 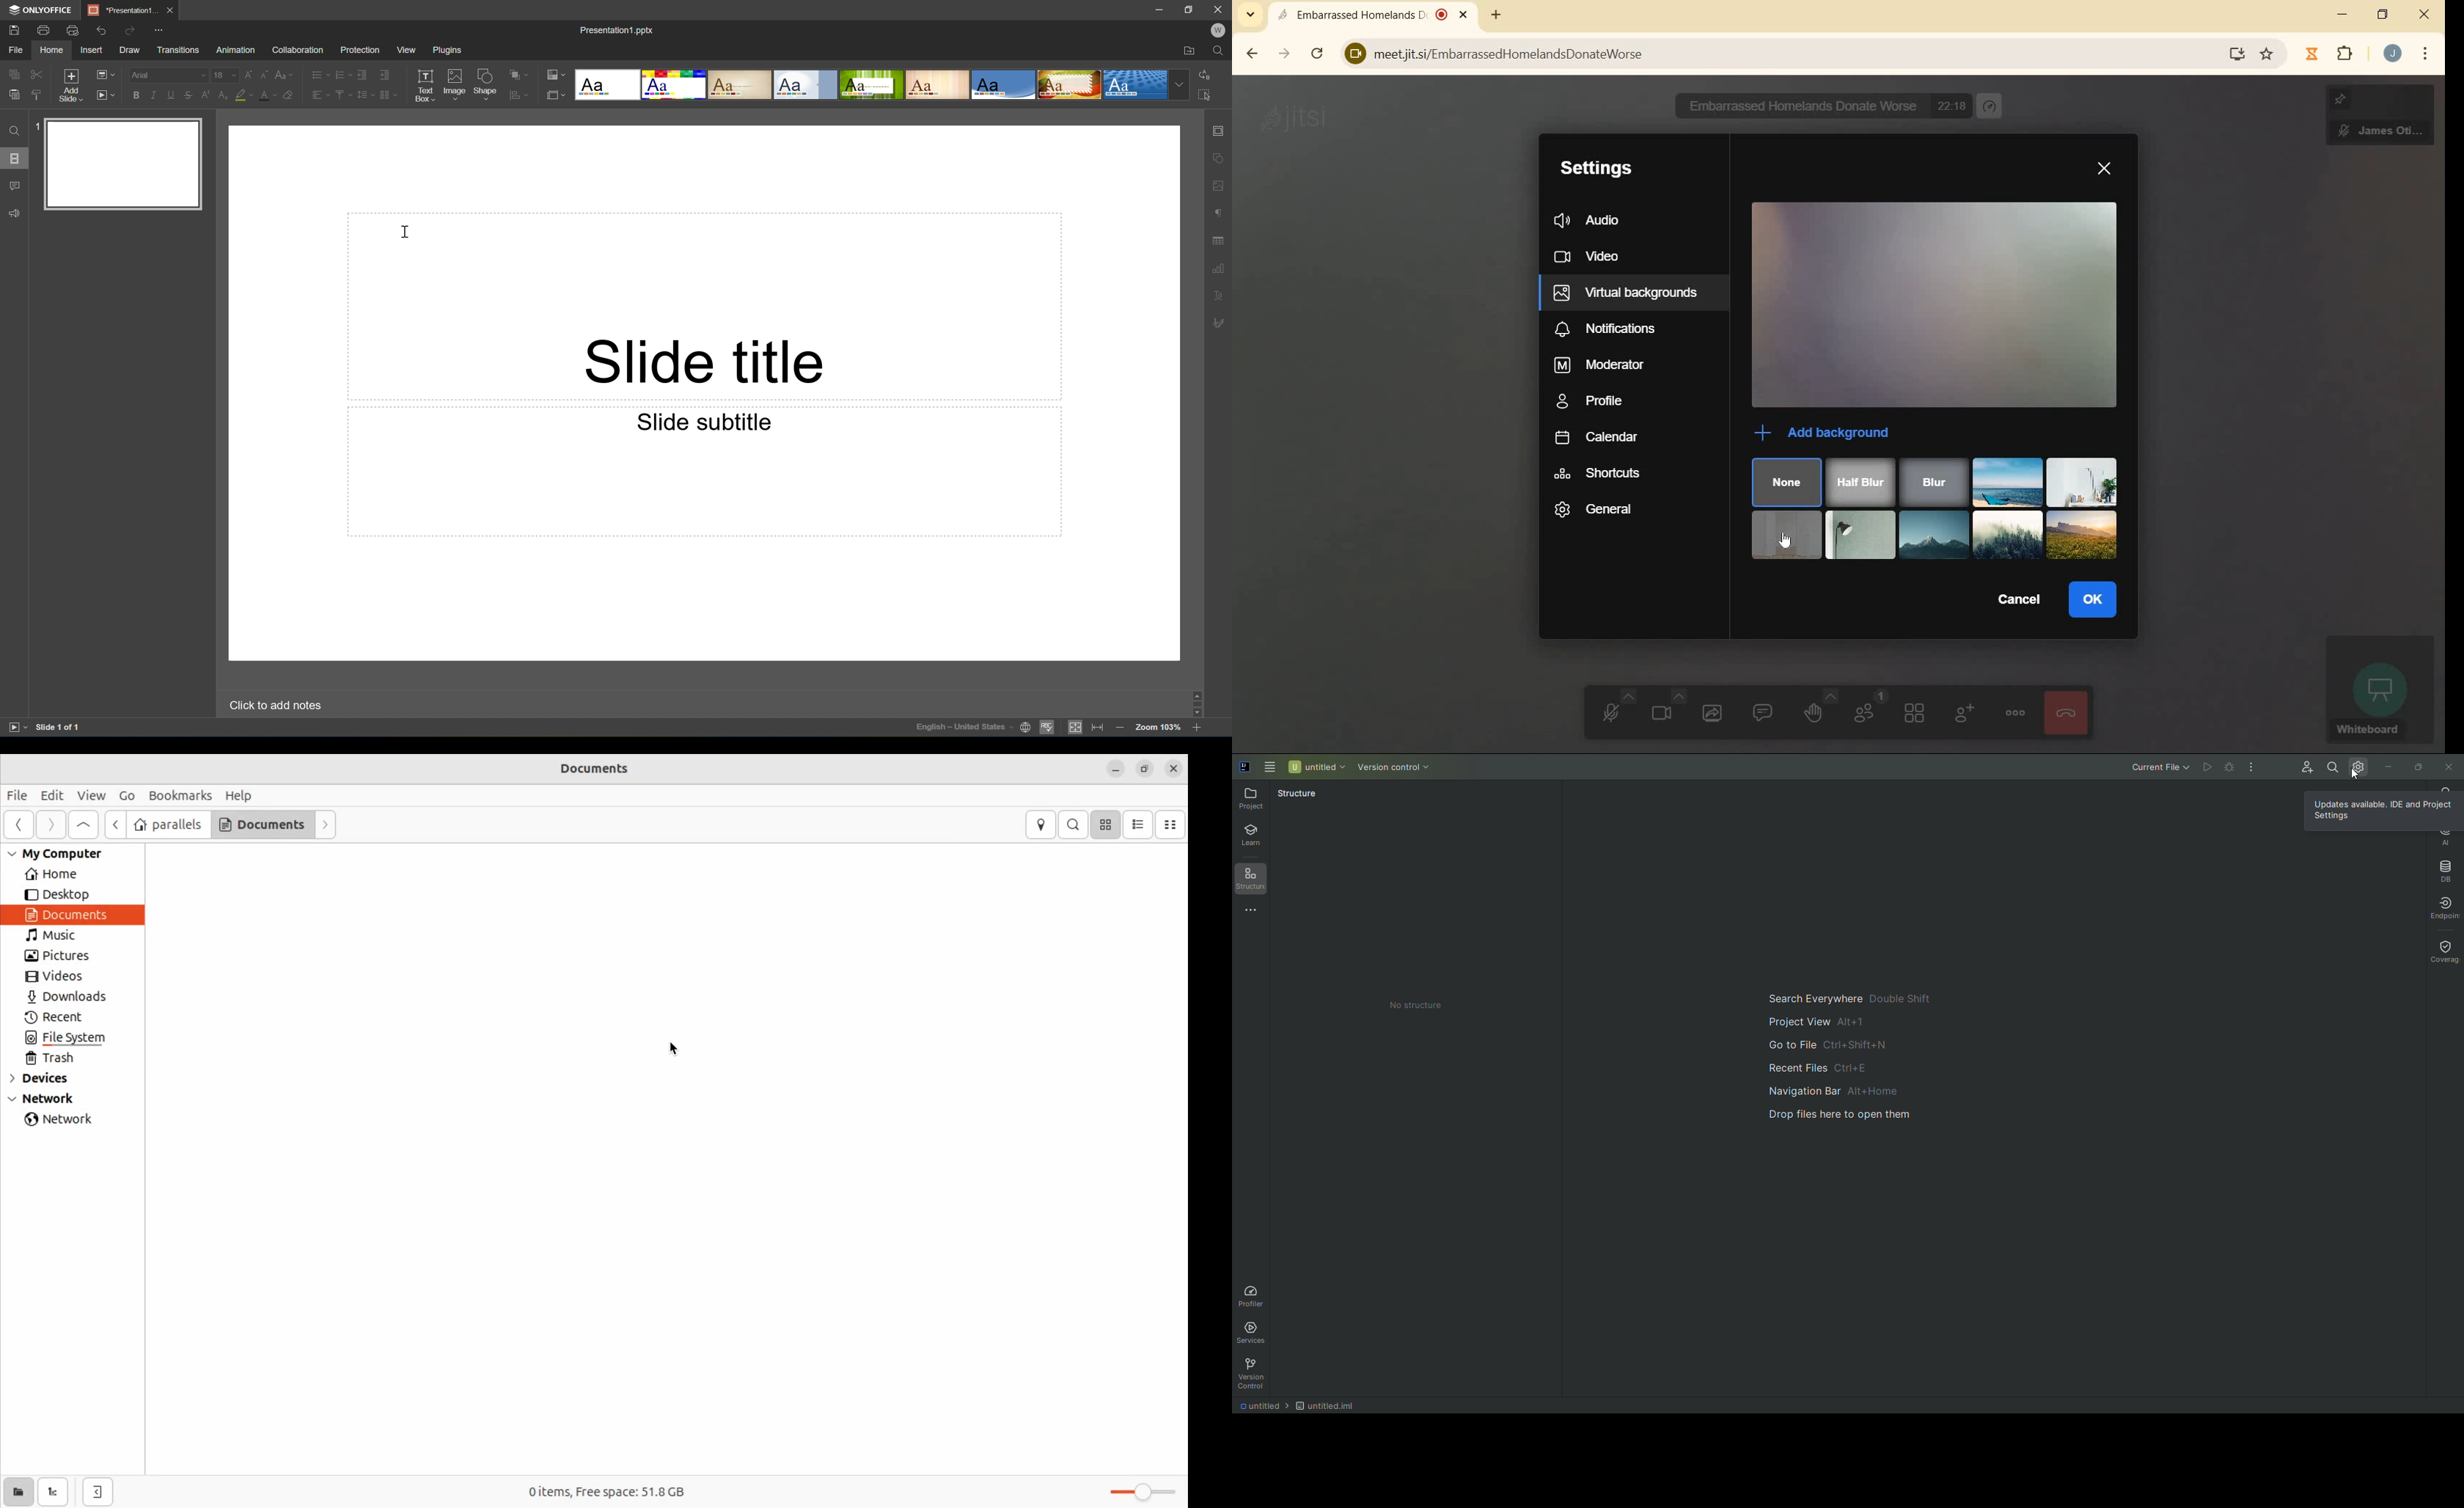 What do you see at coordinates (408, 50) in the screenshot?
I see `View` at bounding box center [408, 50].